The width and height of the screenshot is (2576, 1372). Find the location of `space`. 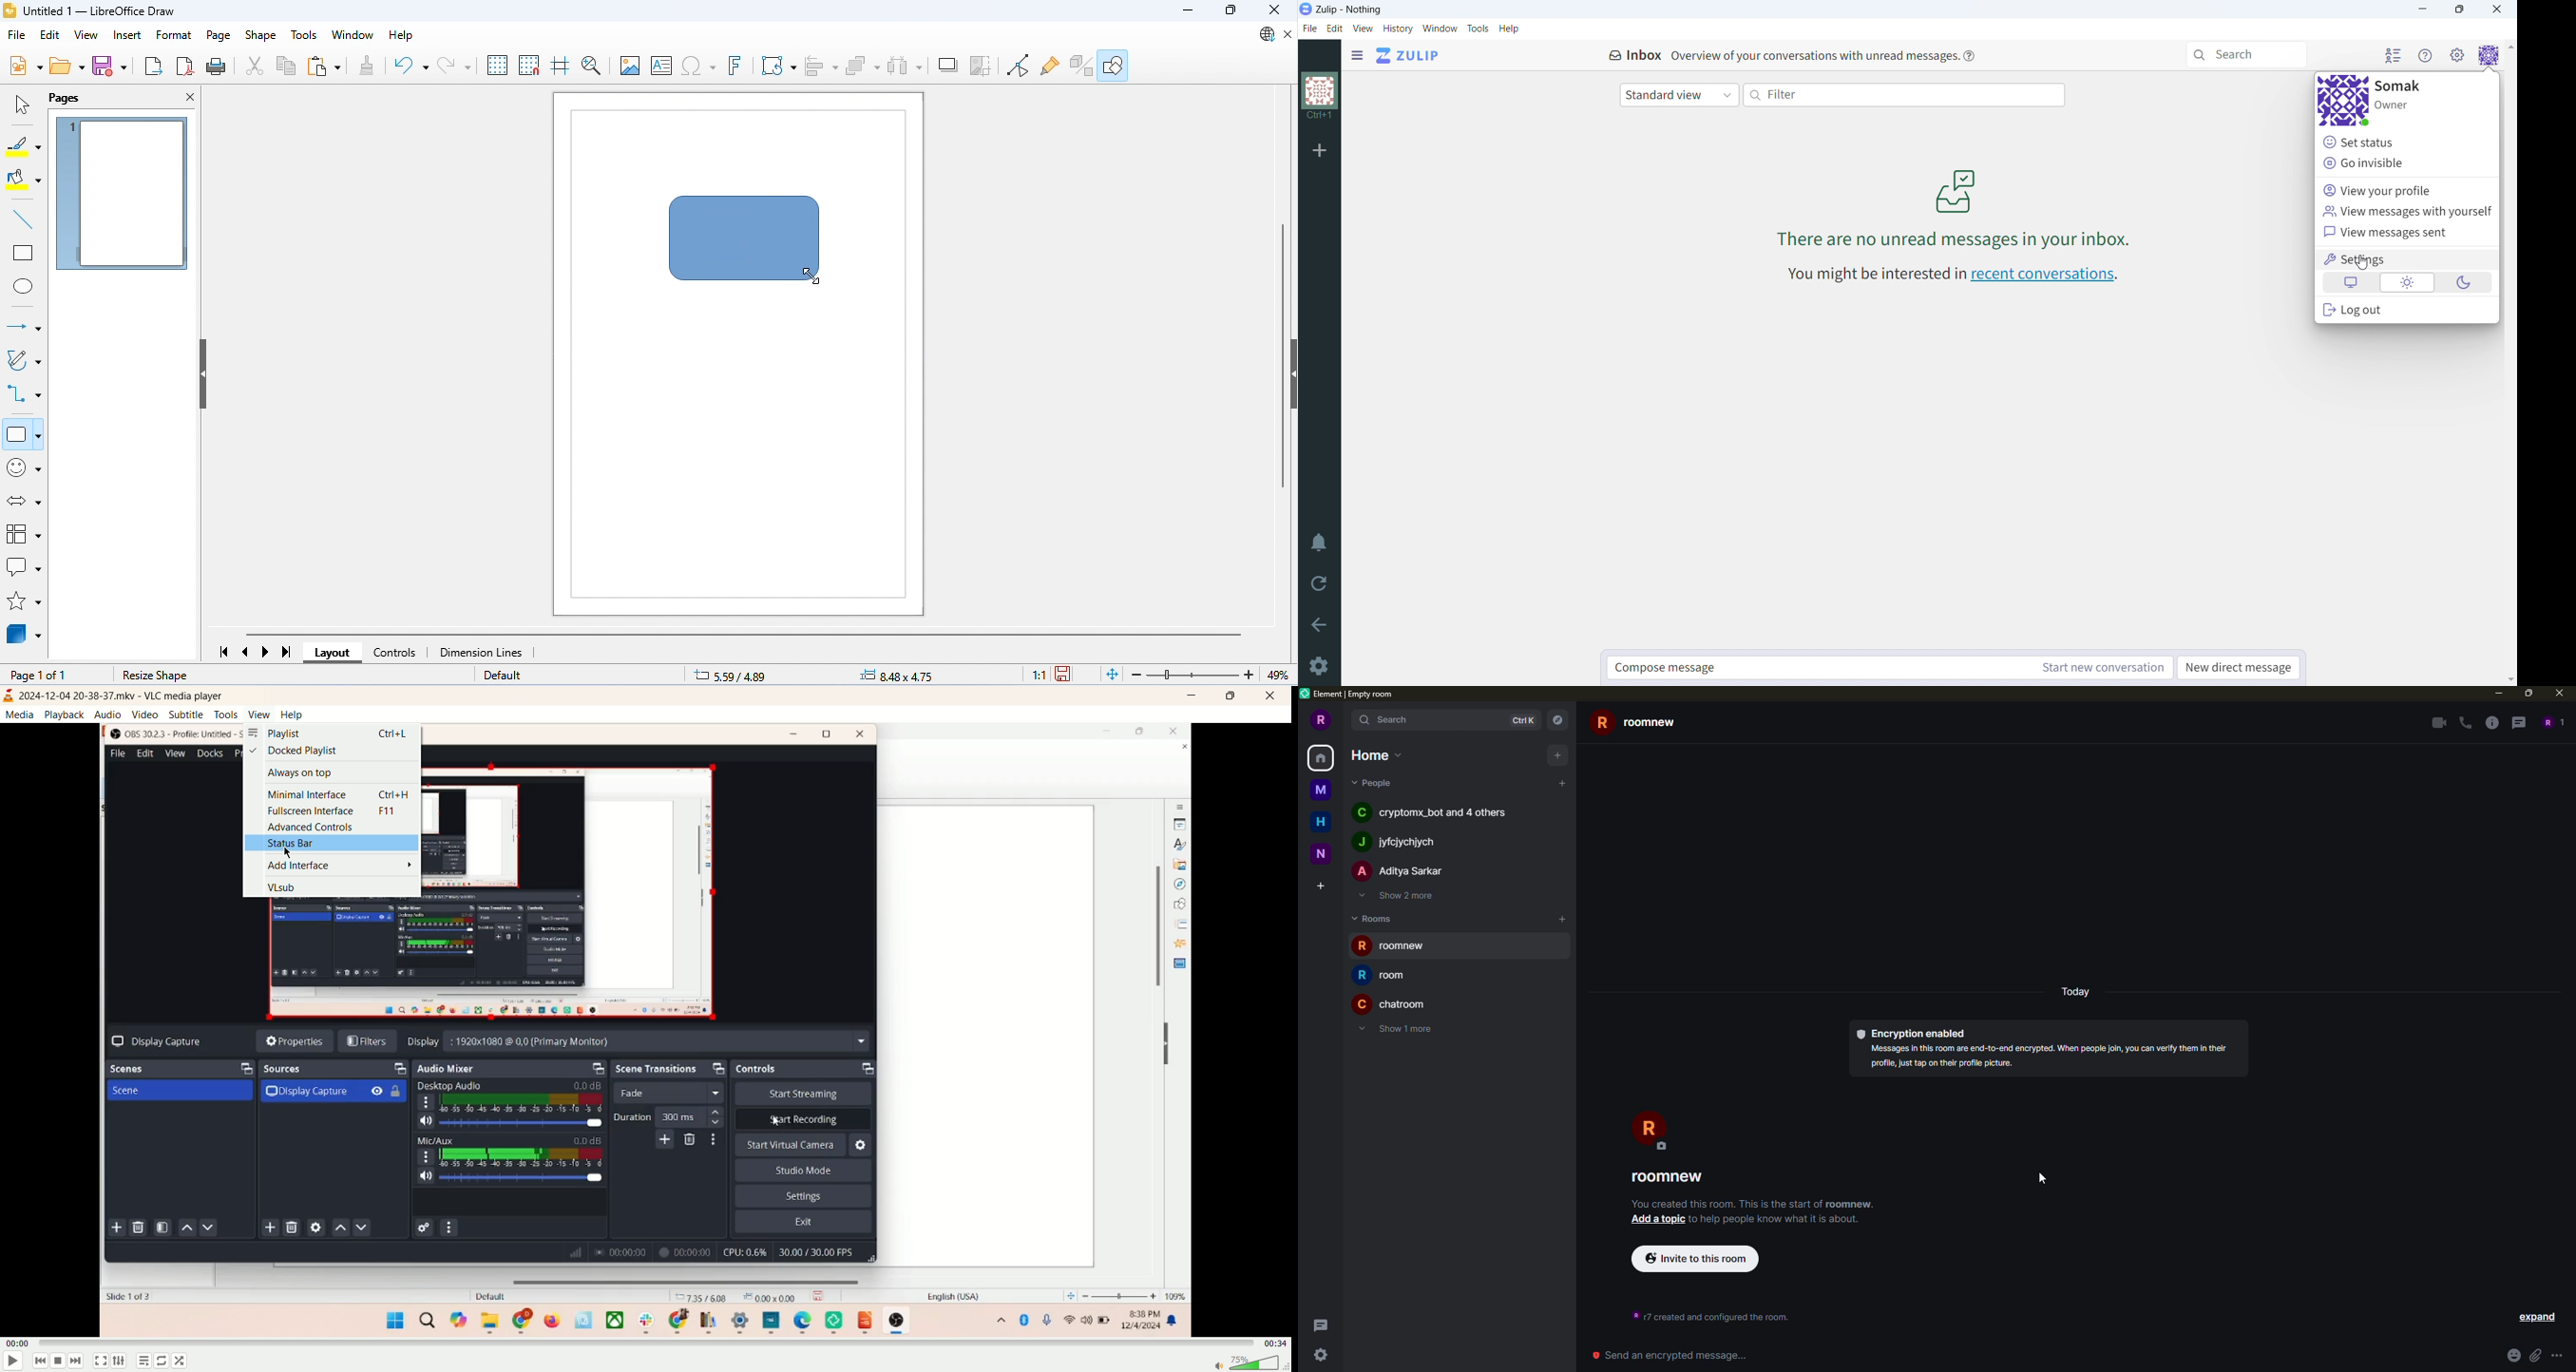

space is located at coordinates (1321, 791).